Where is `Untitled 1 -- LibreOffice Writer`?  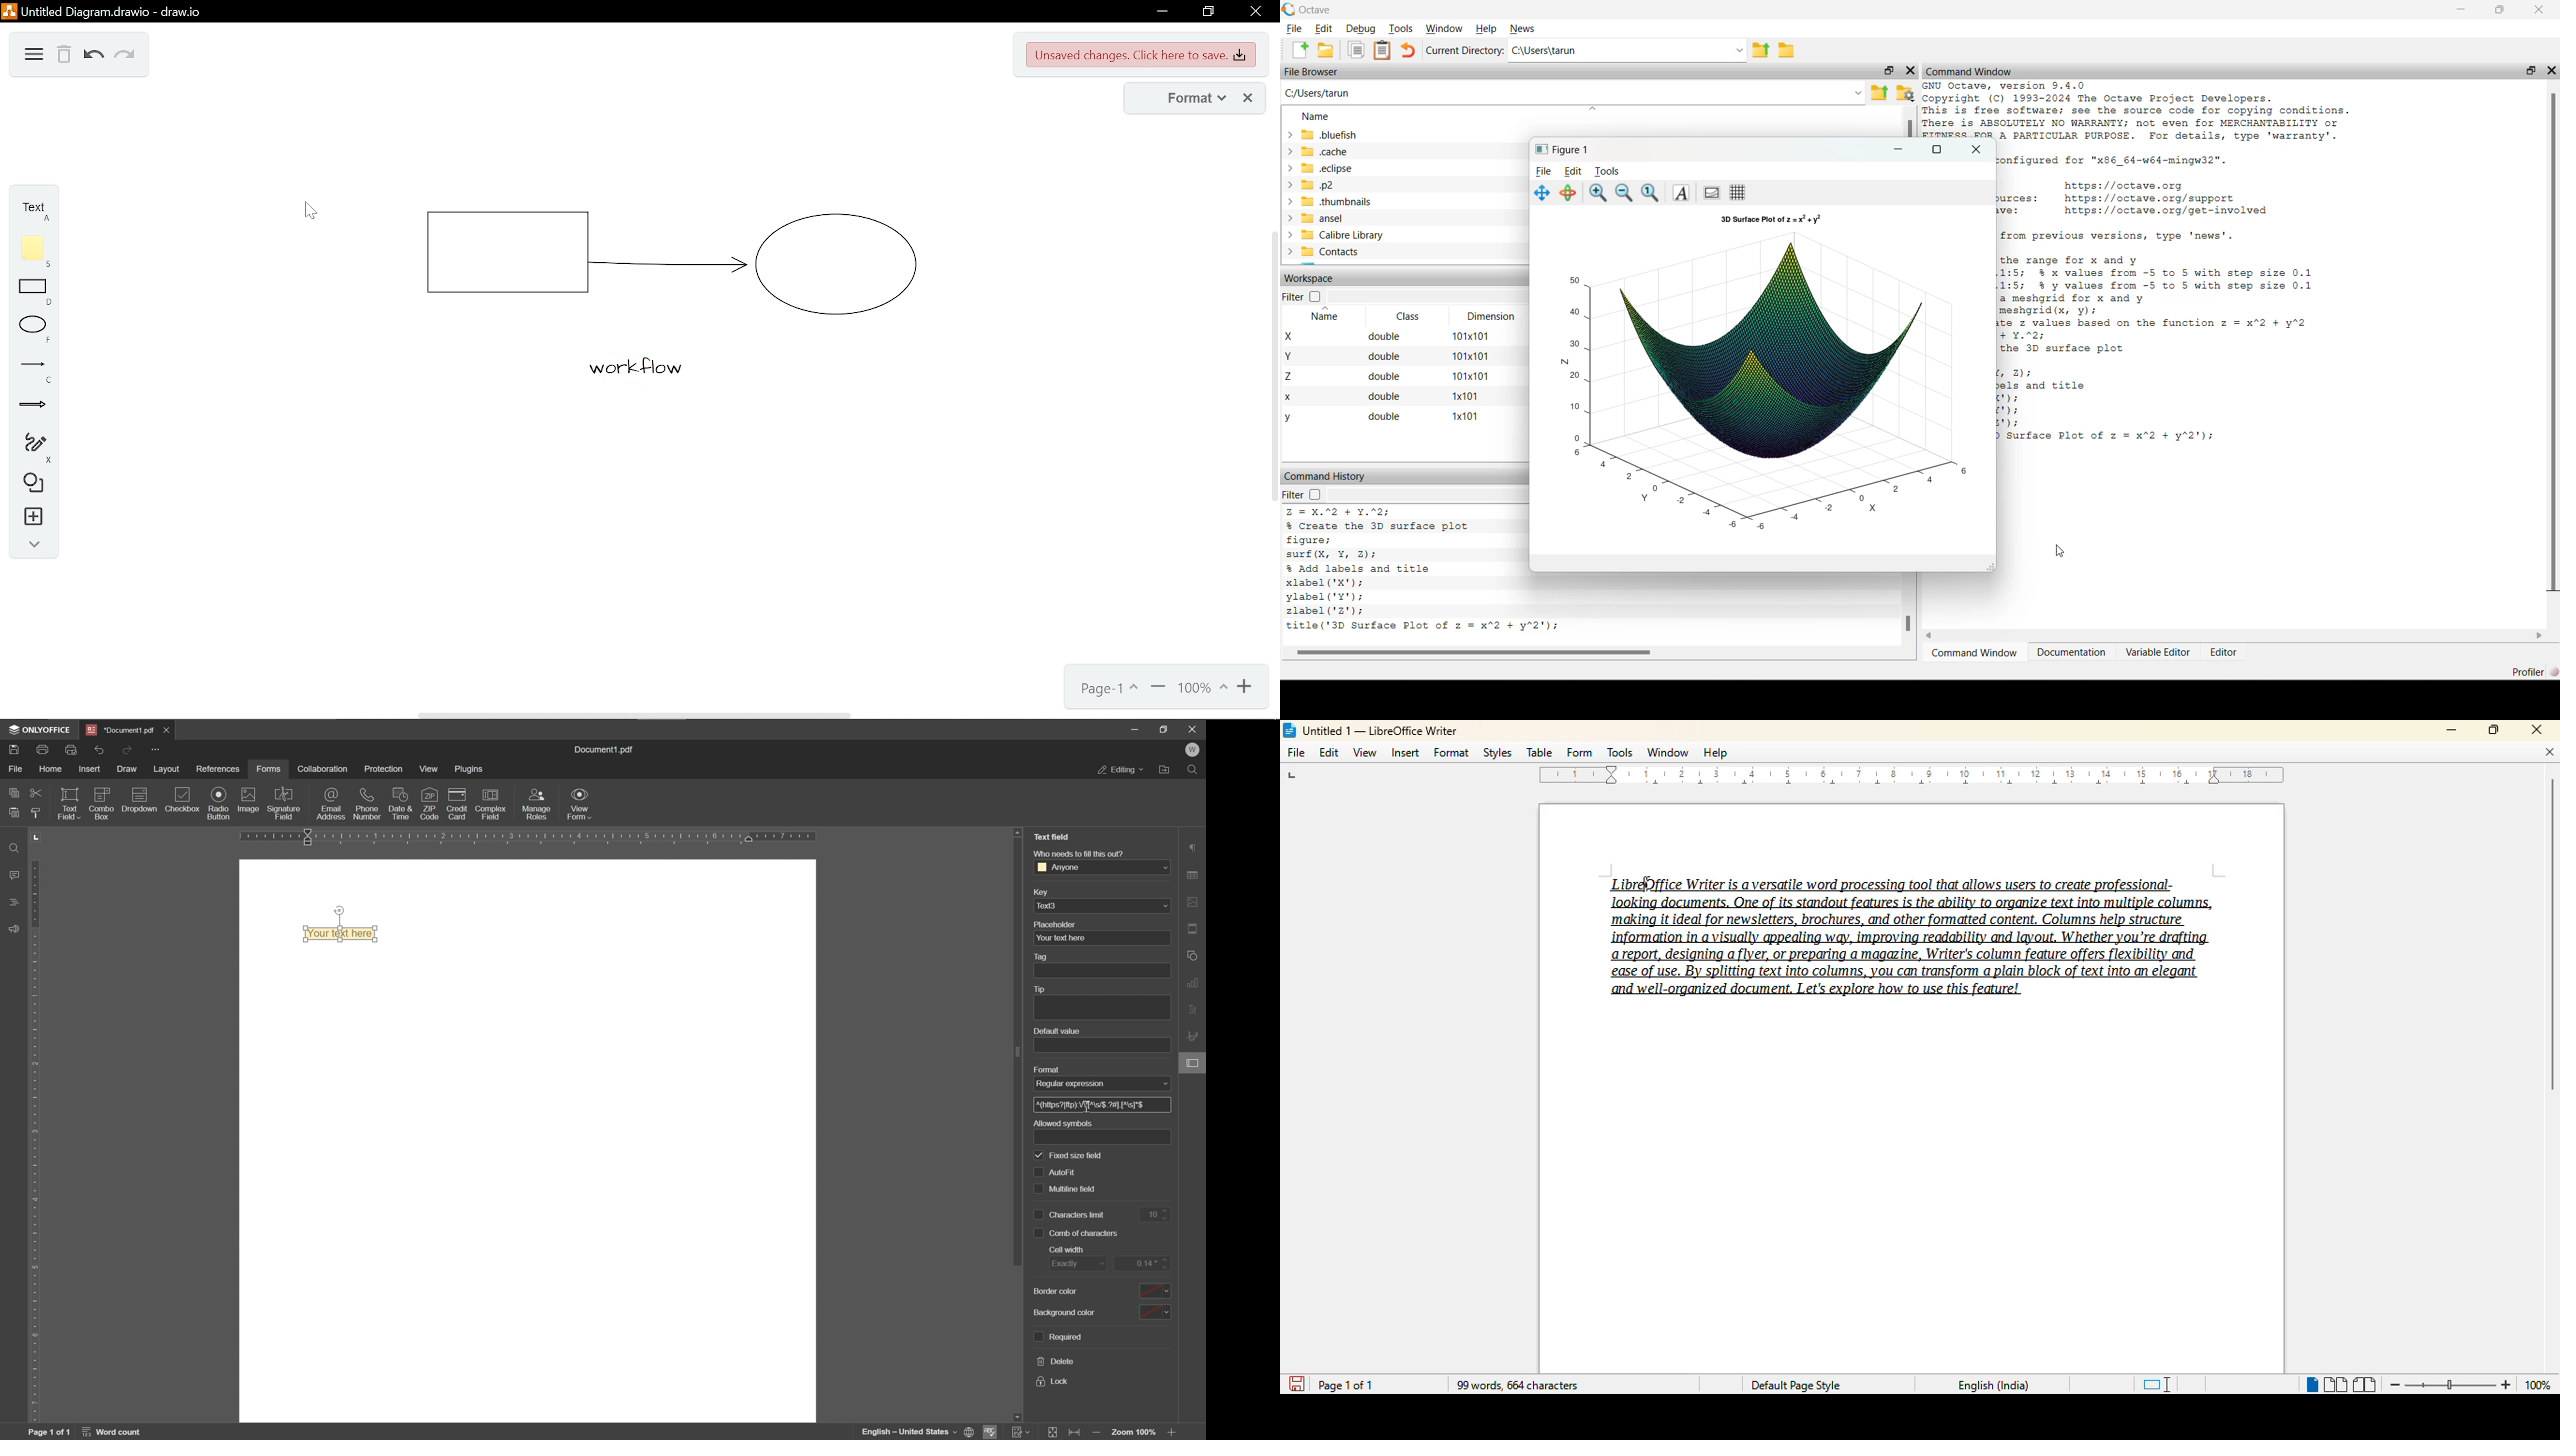 Untitled 1 -- LibreOffice Writer is located at coordinates (1383, 732).